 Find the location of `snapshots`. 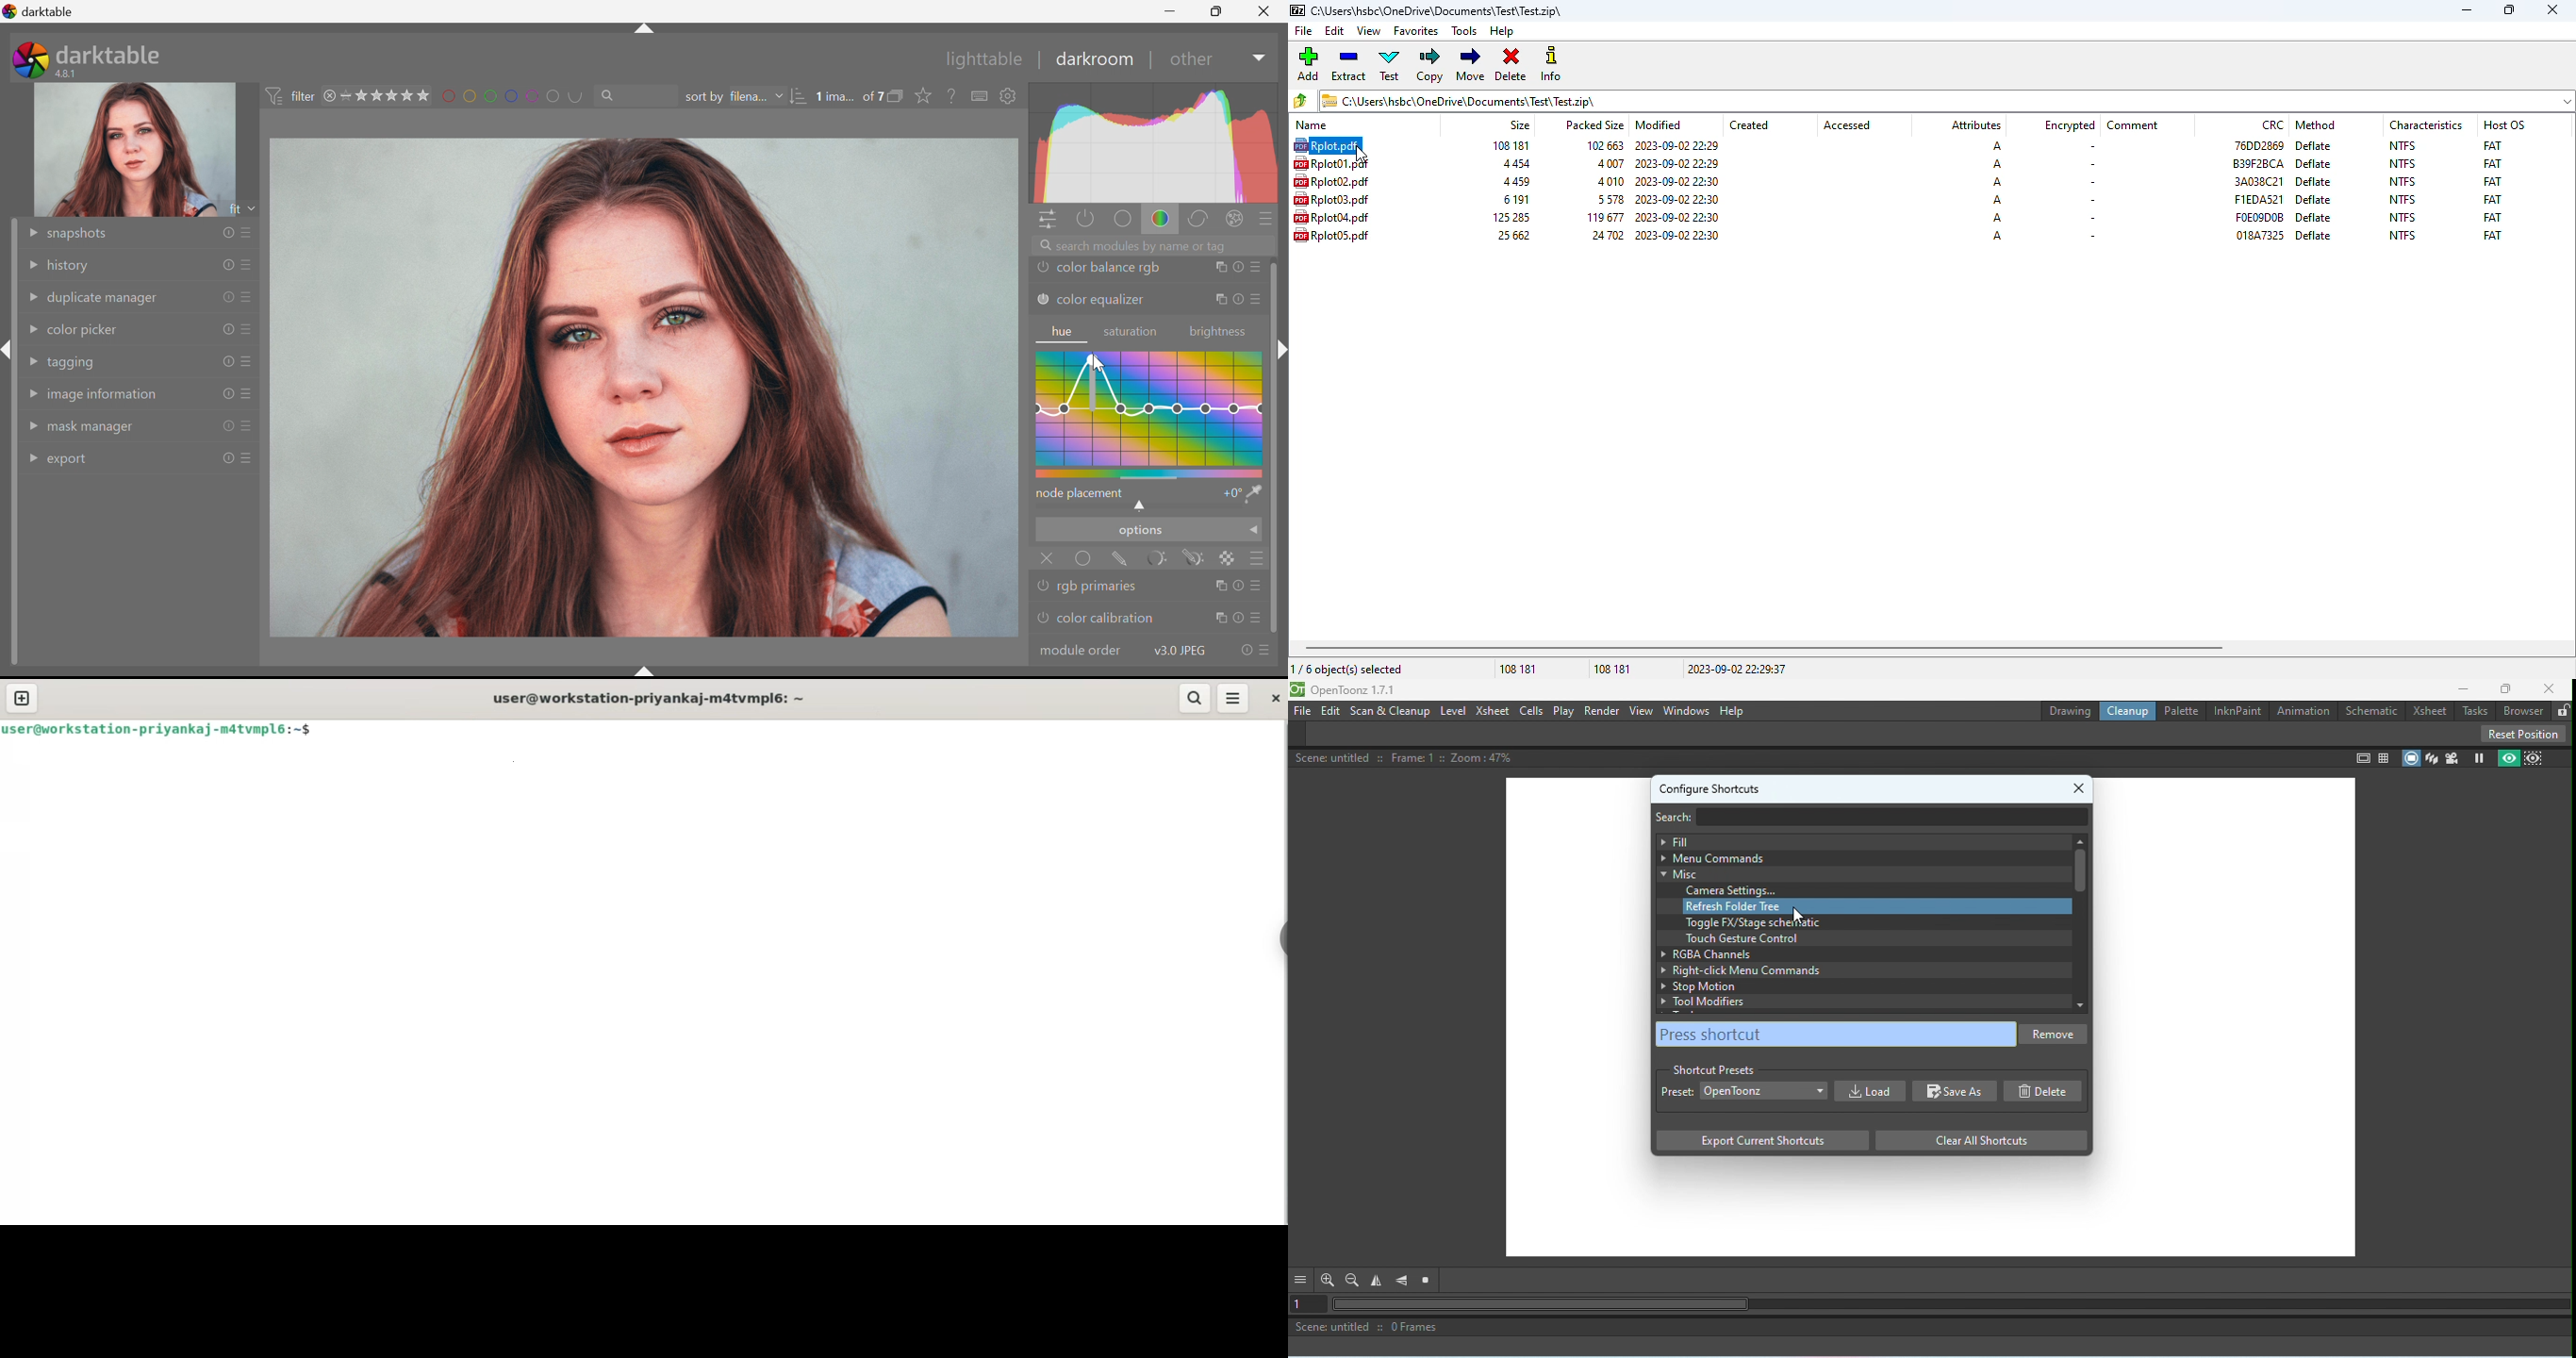

snapshots is located at coordinates (81, 233).